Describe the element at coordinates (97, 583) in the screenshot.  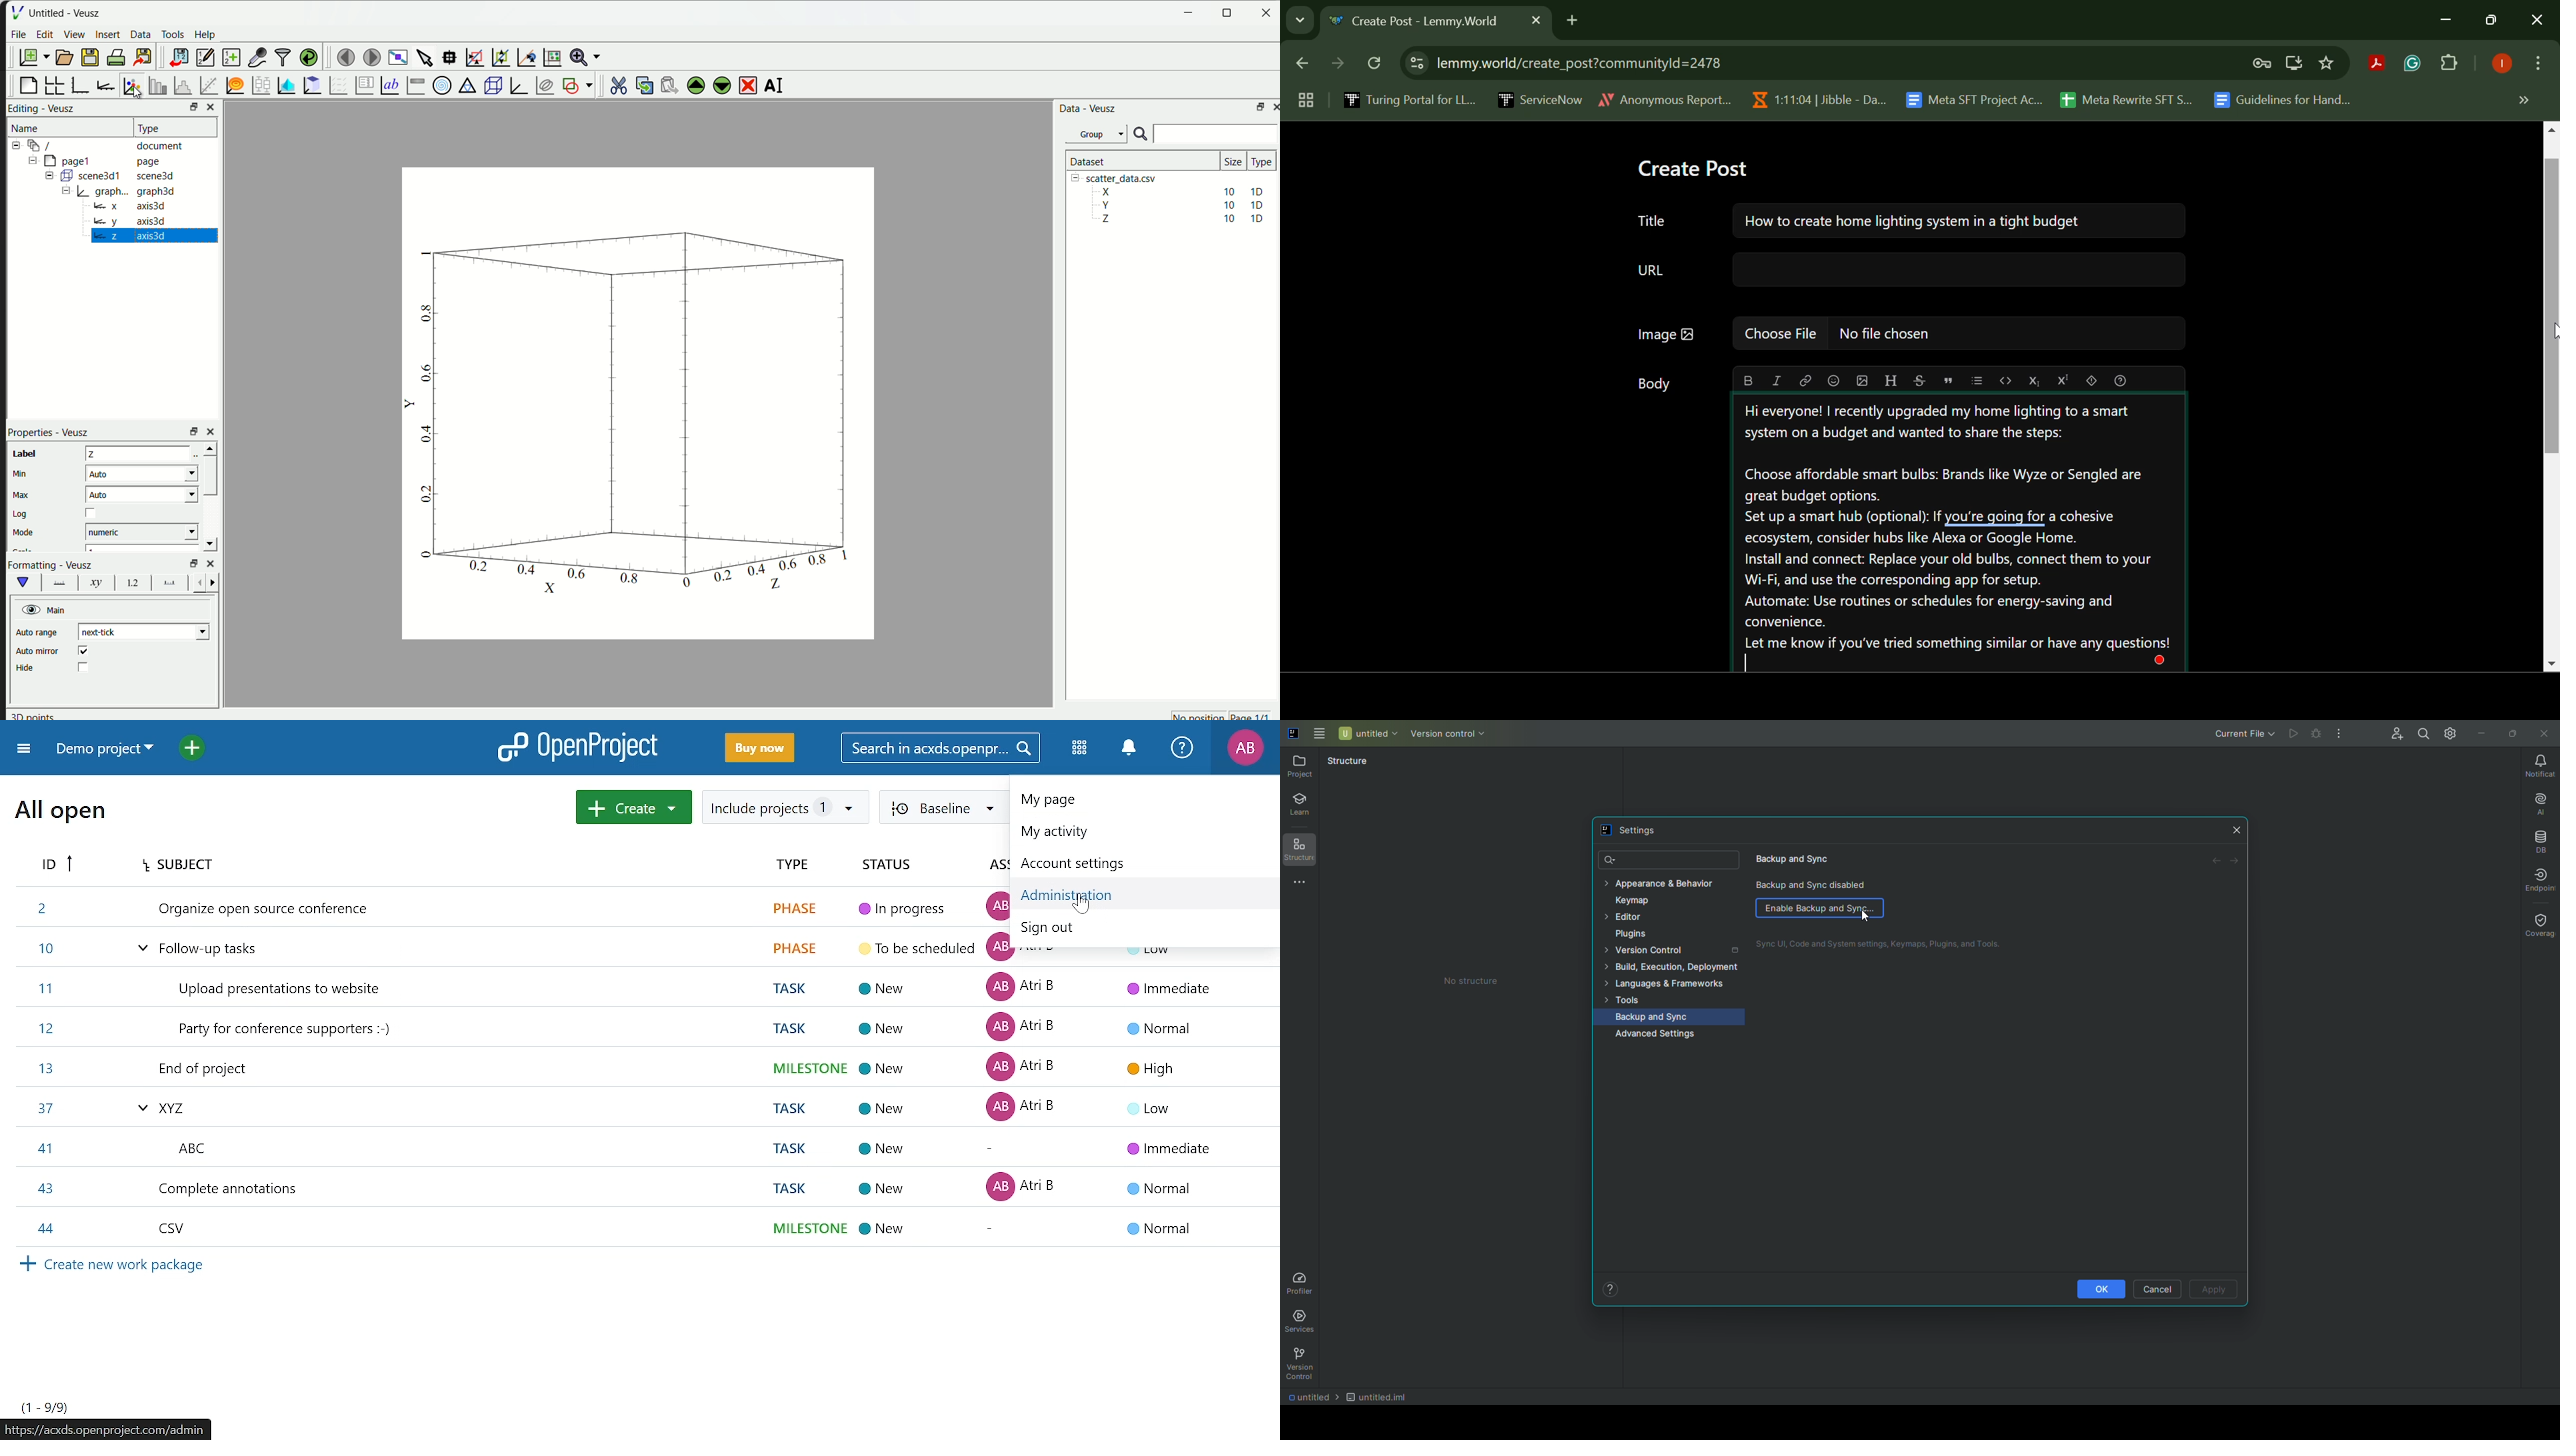
I see `xy` at that location.